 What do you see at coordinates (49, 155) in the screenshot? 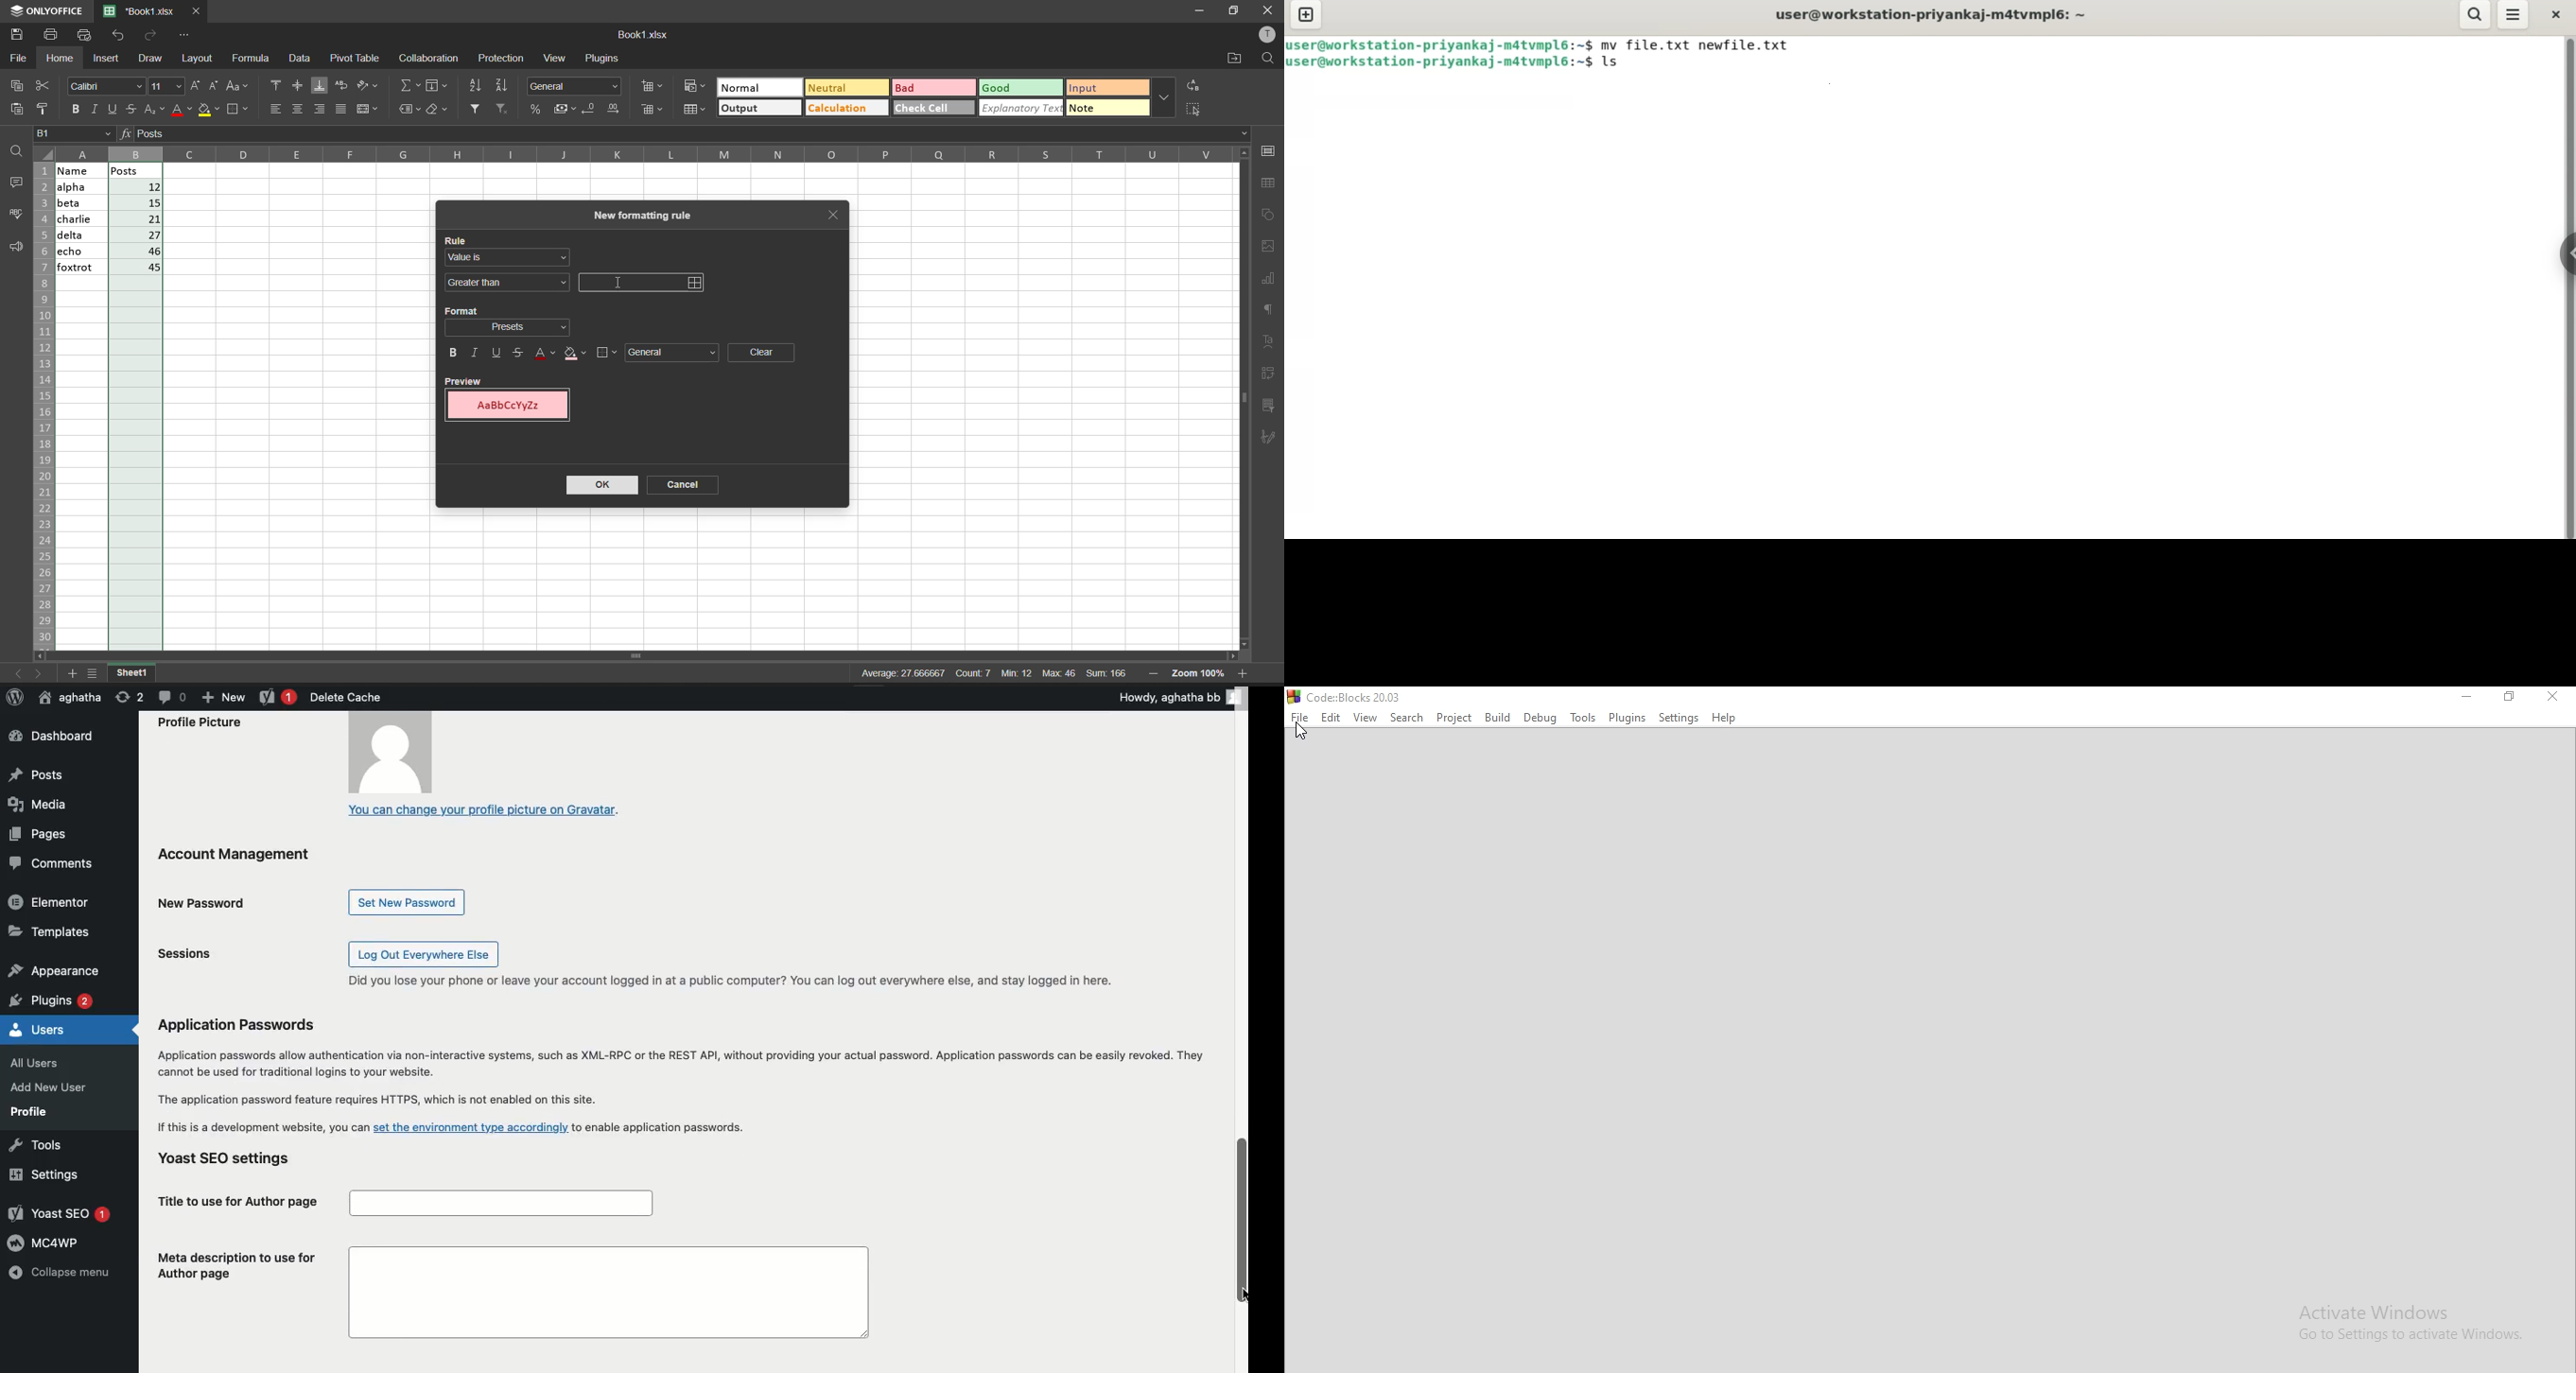
I see `select all` at bounding box center [49, 155].